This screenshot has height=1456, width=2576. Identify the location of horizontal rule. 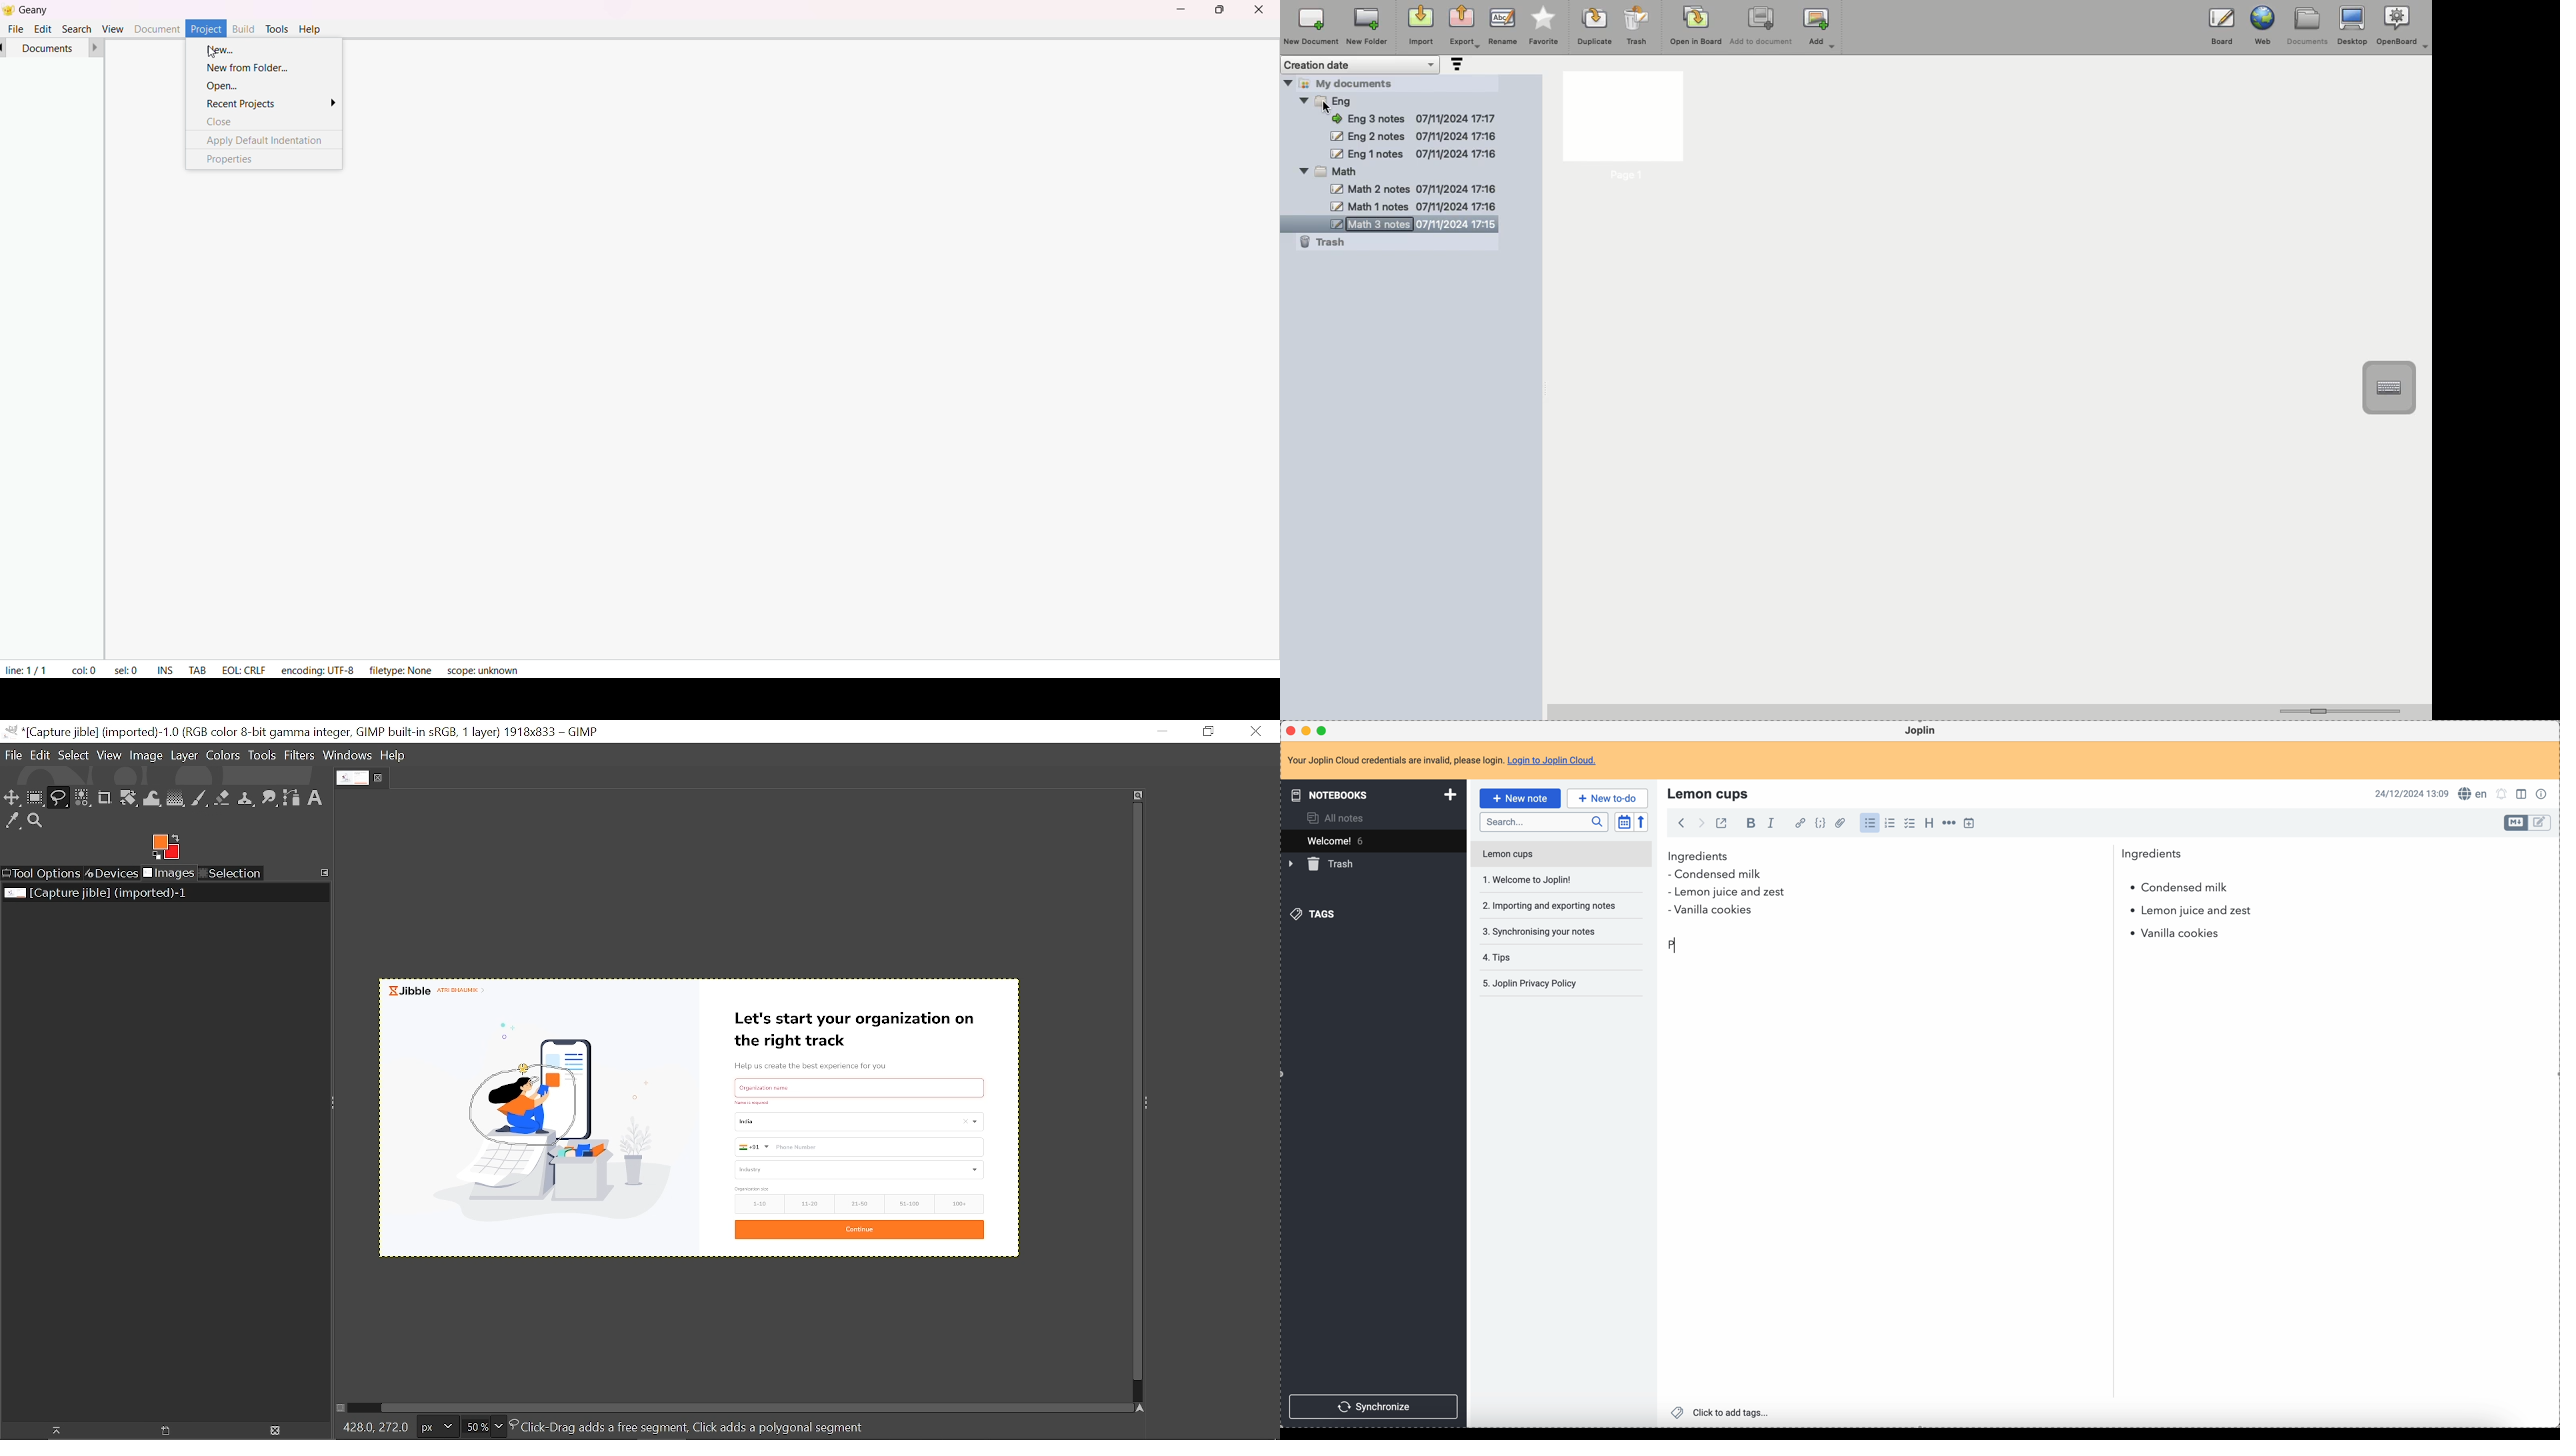
(1947, 824).